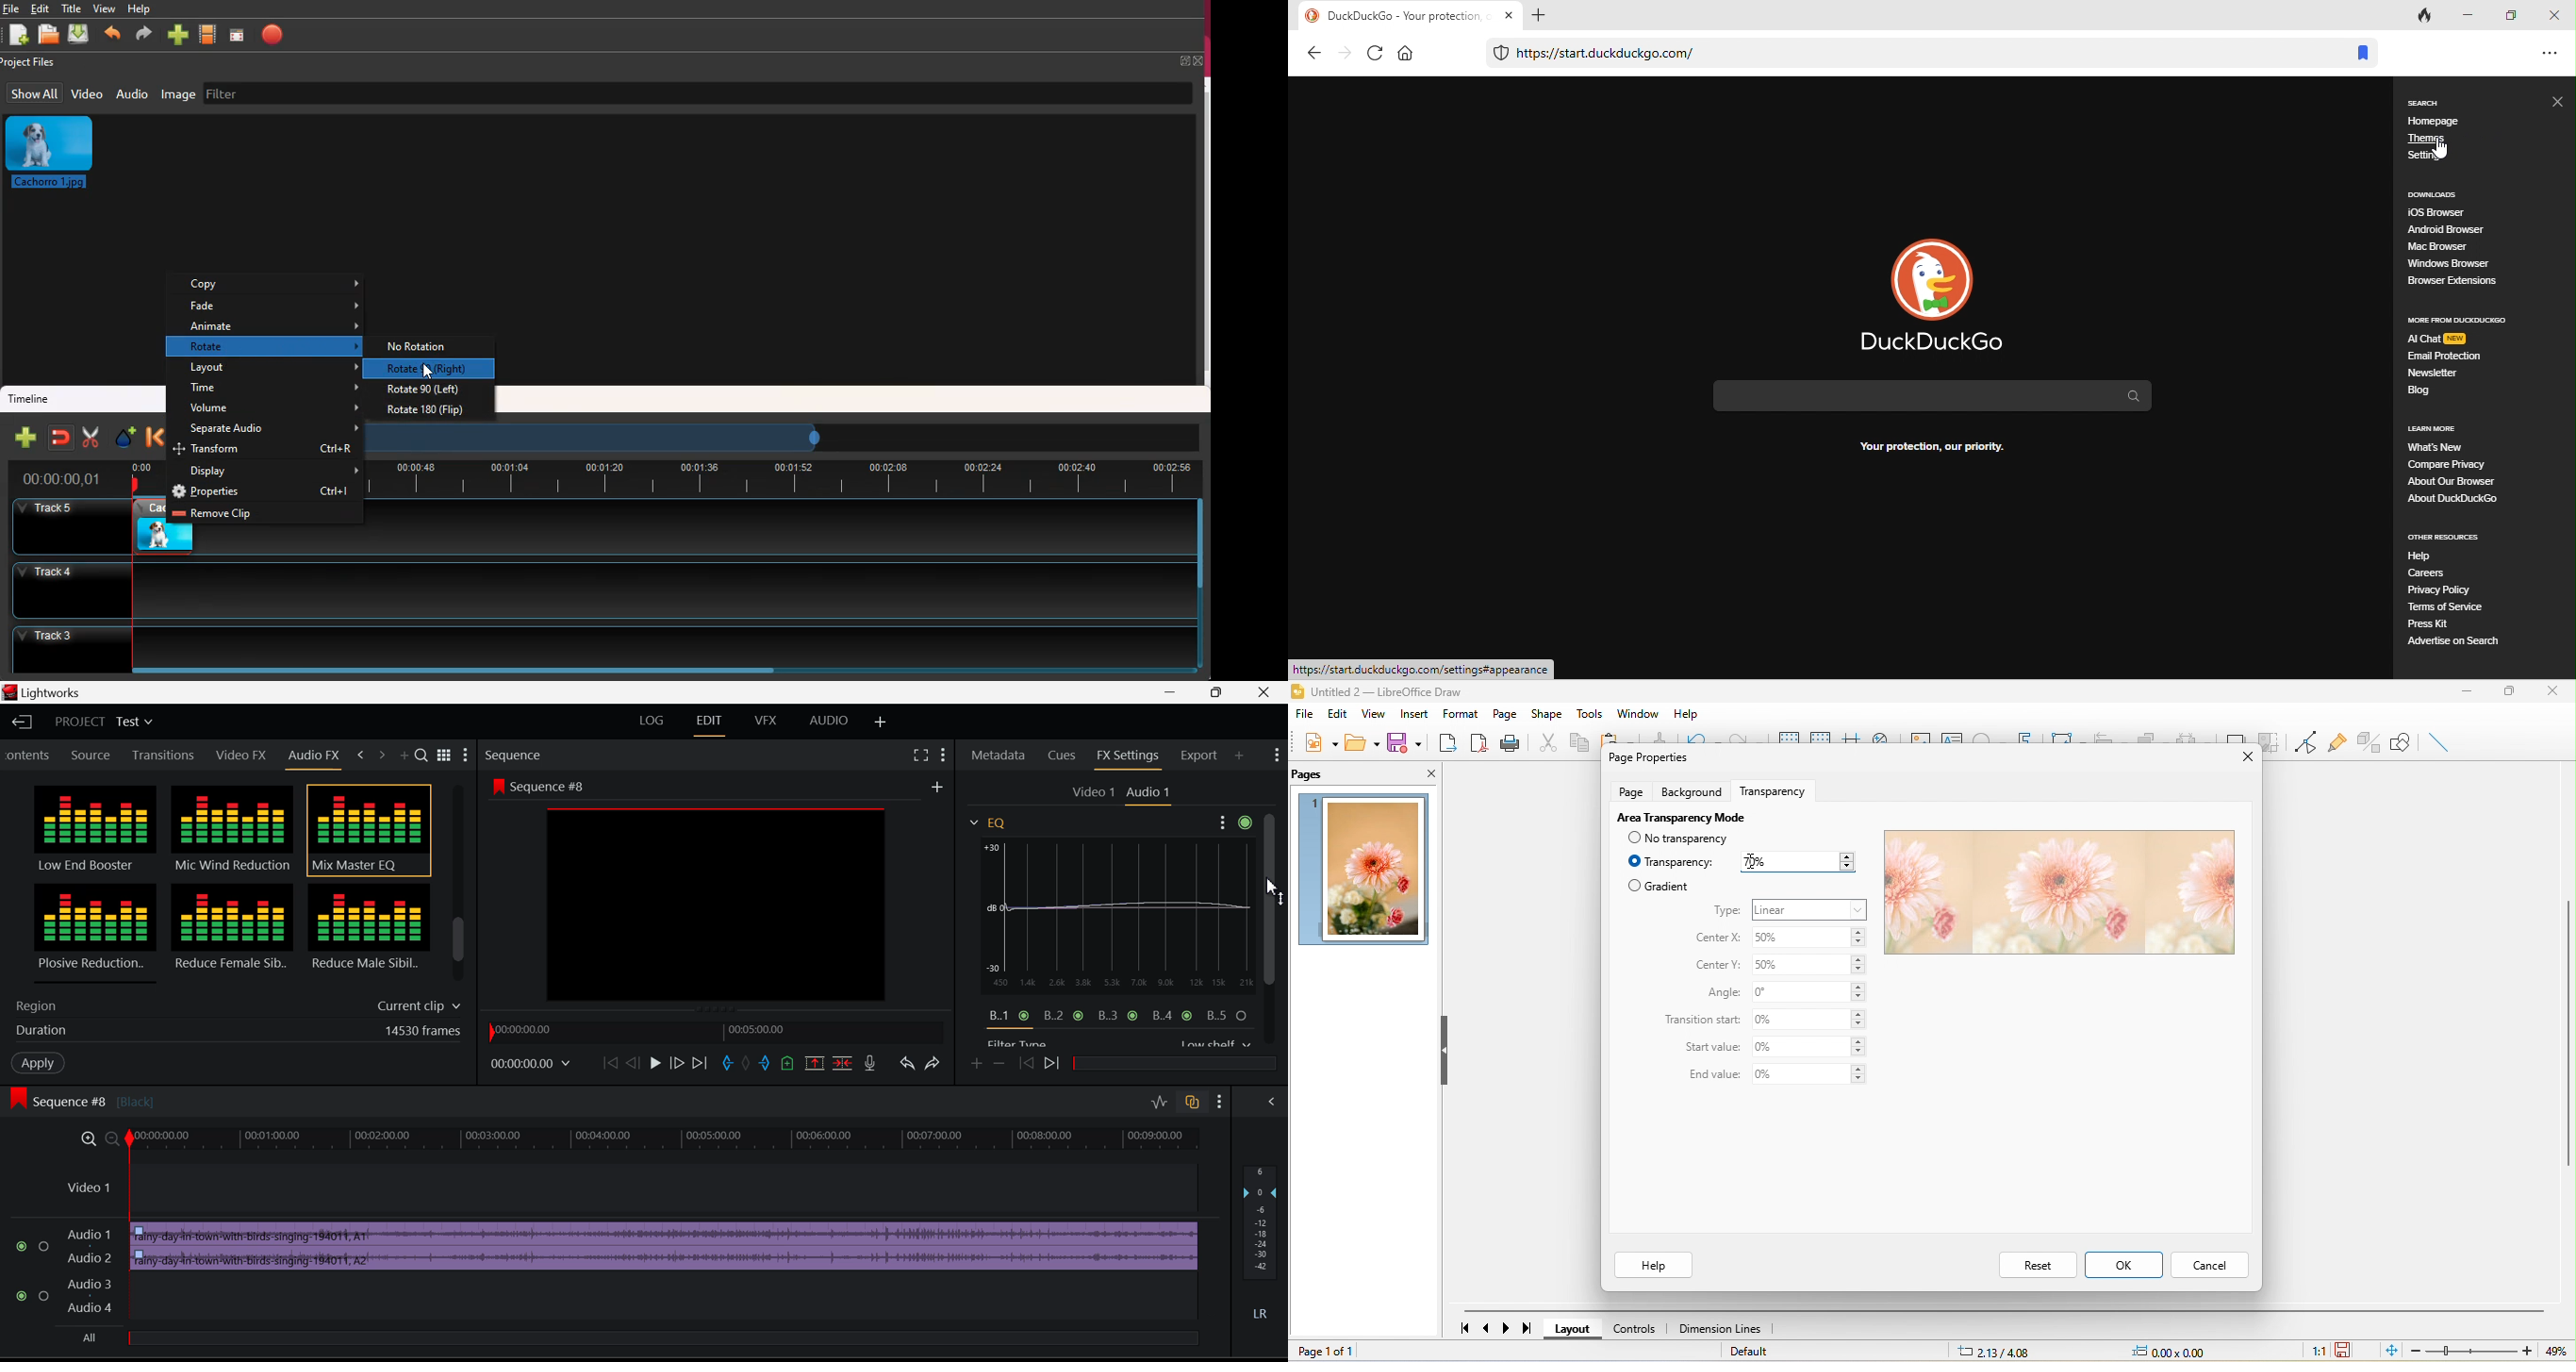 The width and height of the screenshot is (2576, 1372). I want to click on FX Settings Open, so click(1128, 758).